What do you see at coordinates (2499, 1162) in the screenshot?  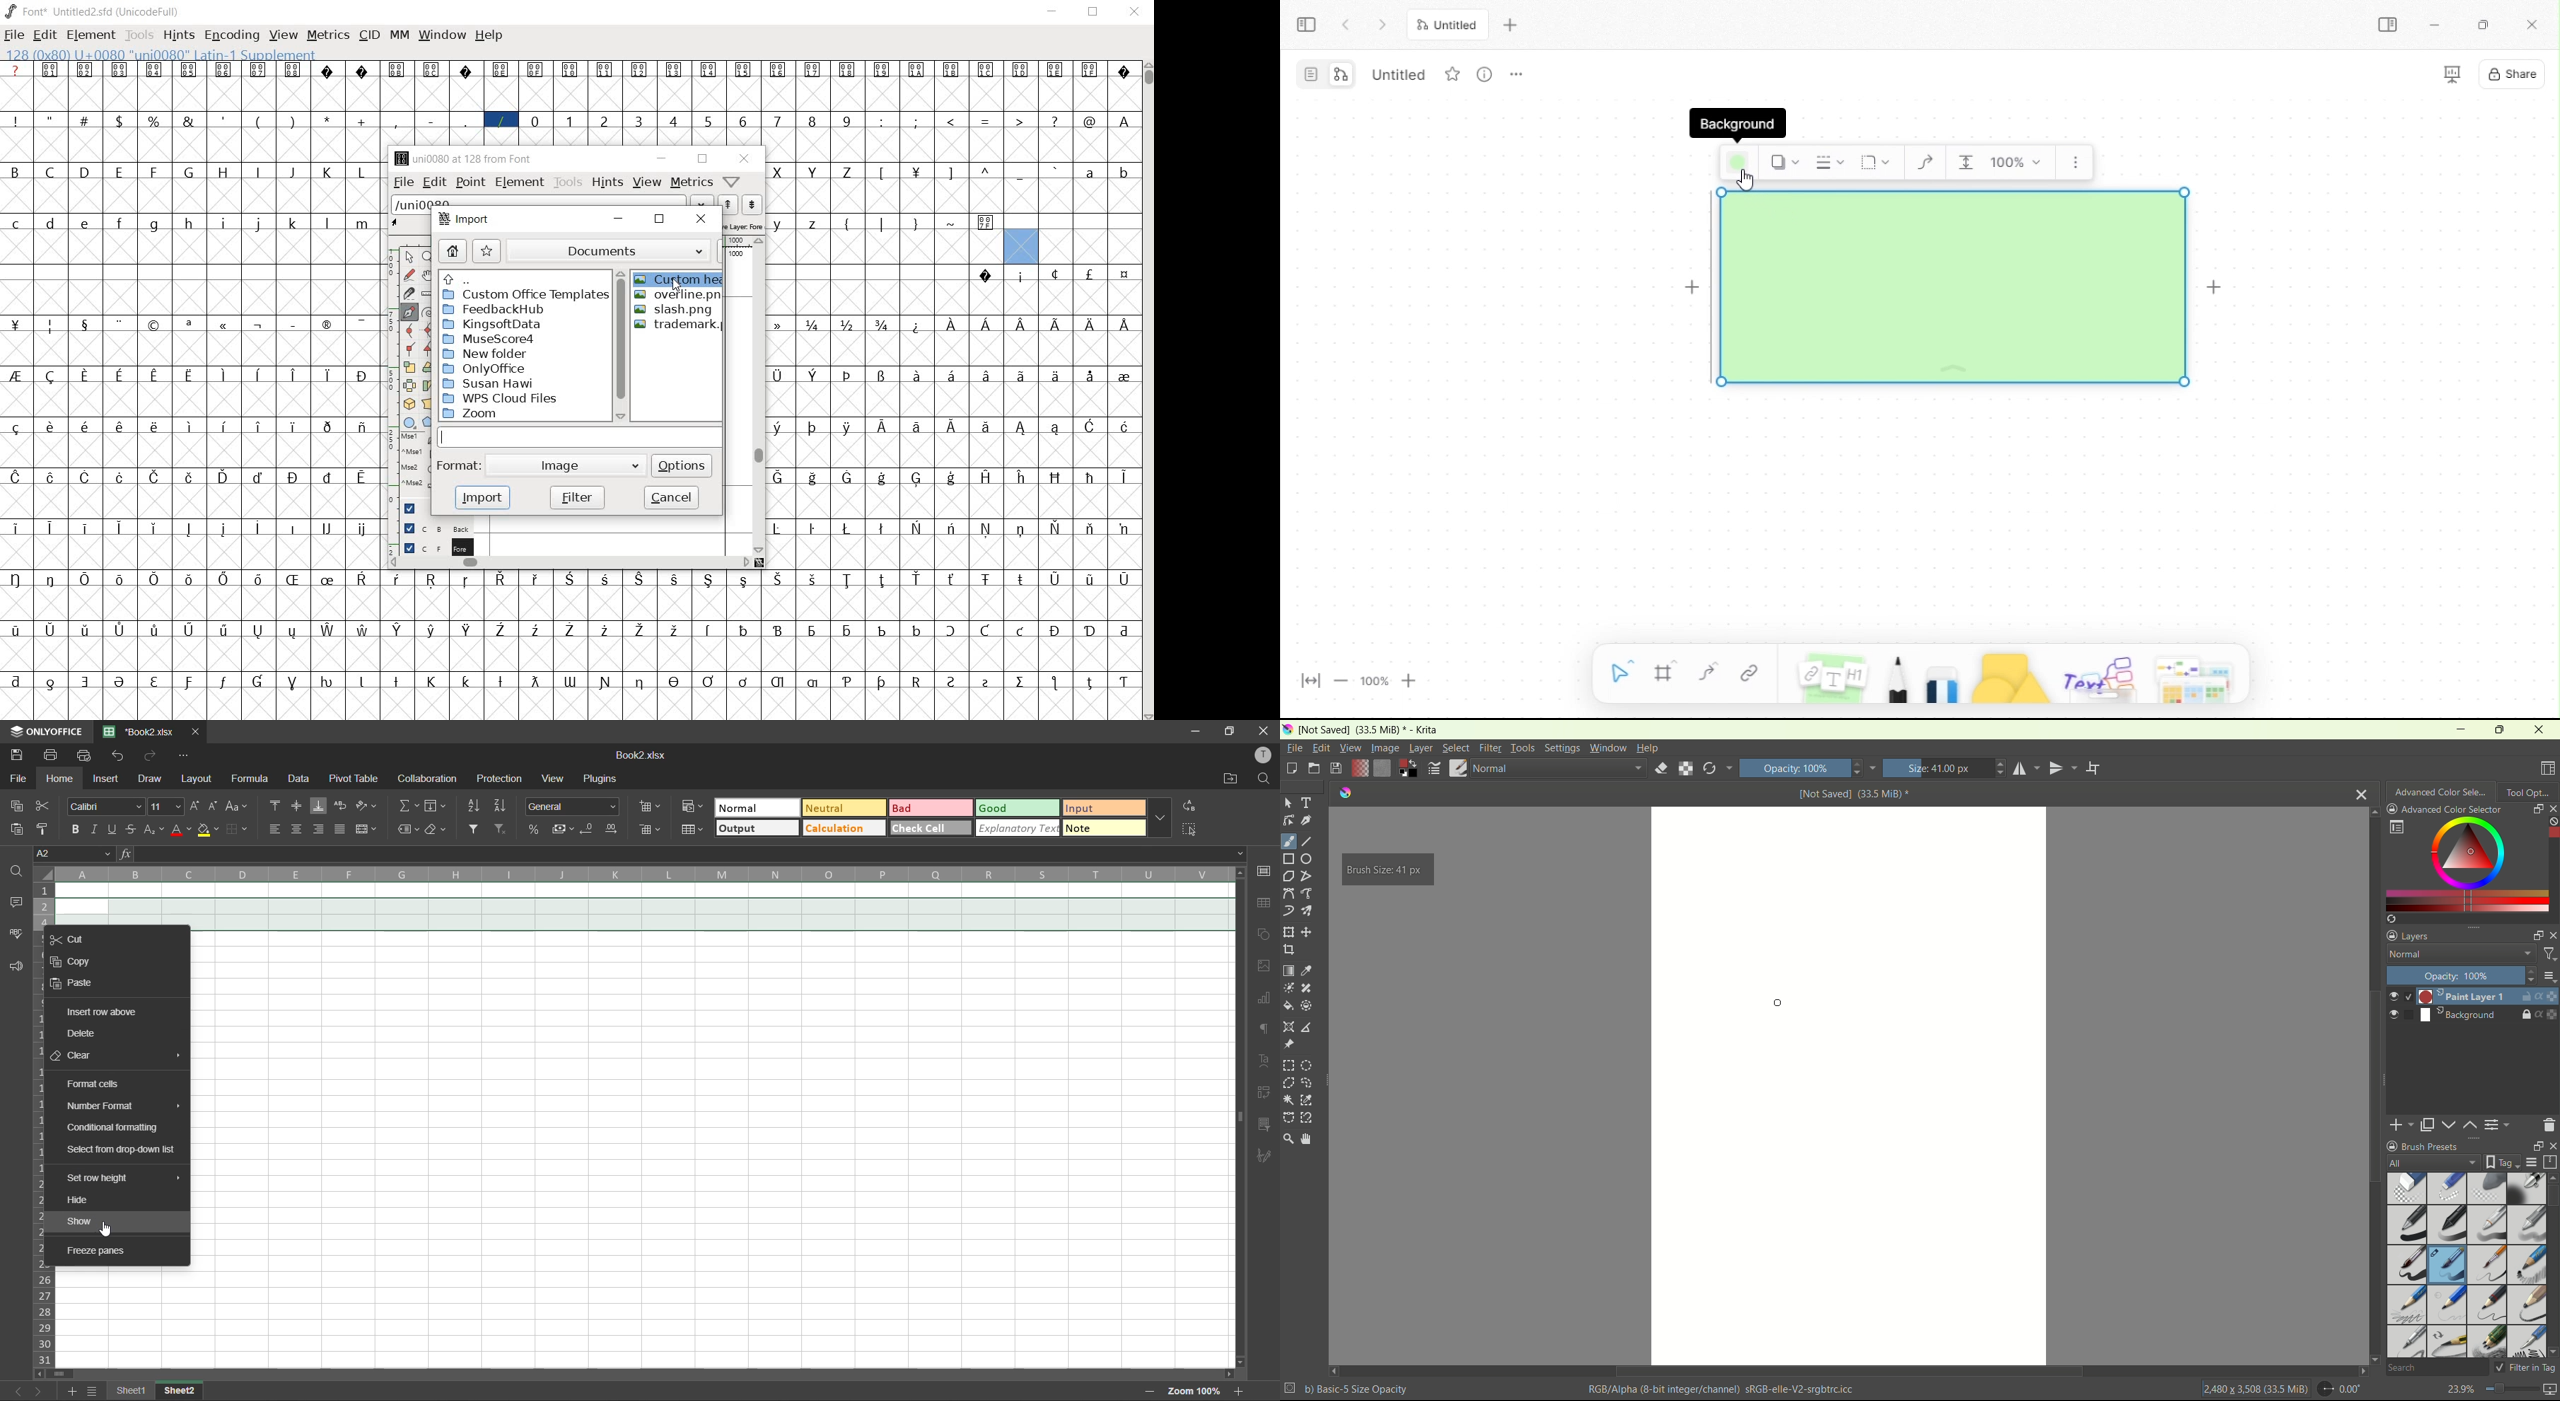 I see `tags` at bounding box center [2499, 1162].